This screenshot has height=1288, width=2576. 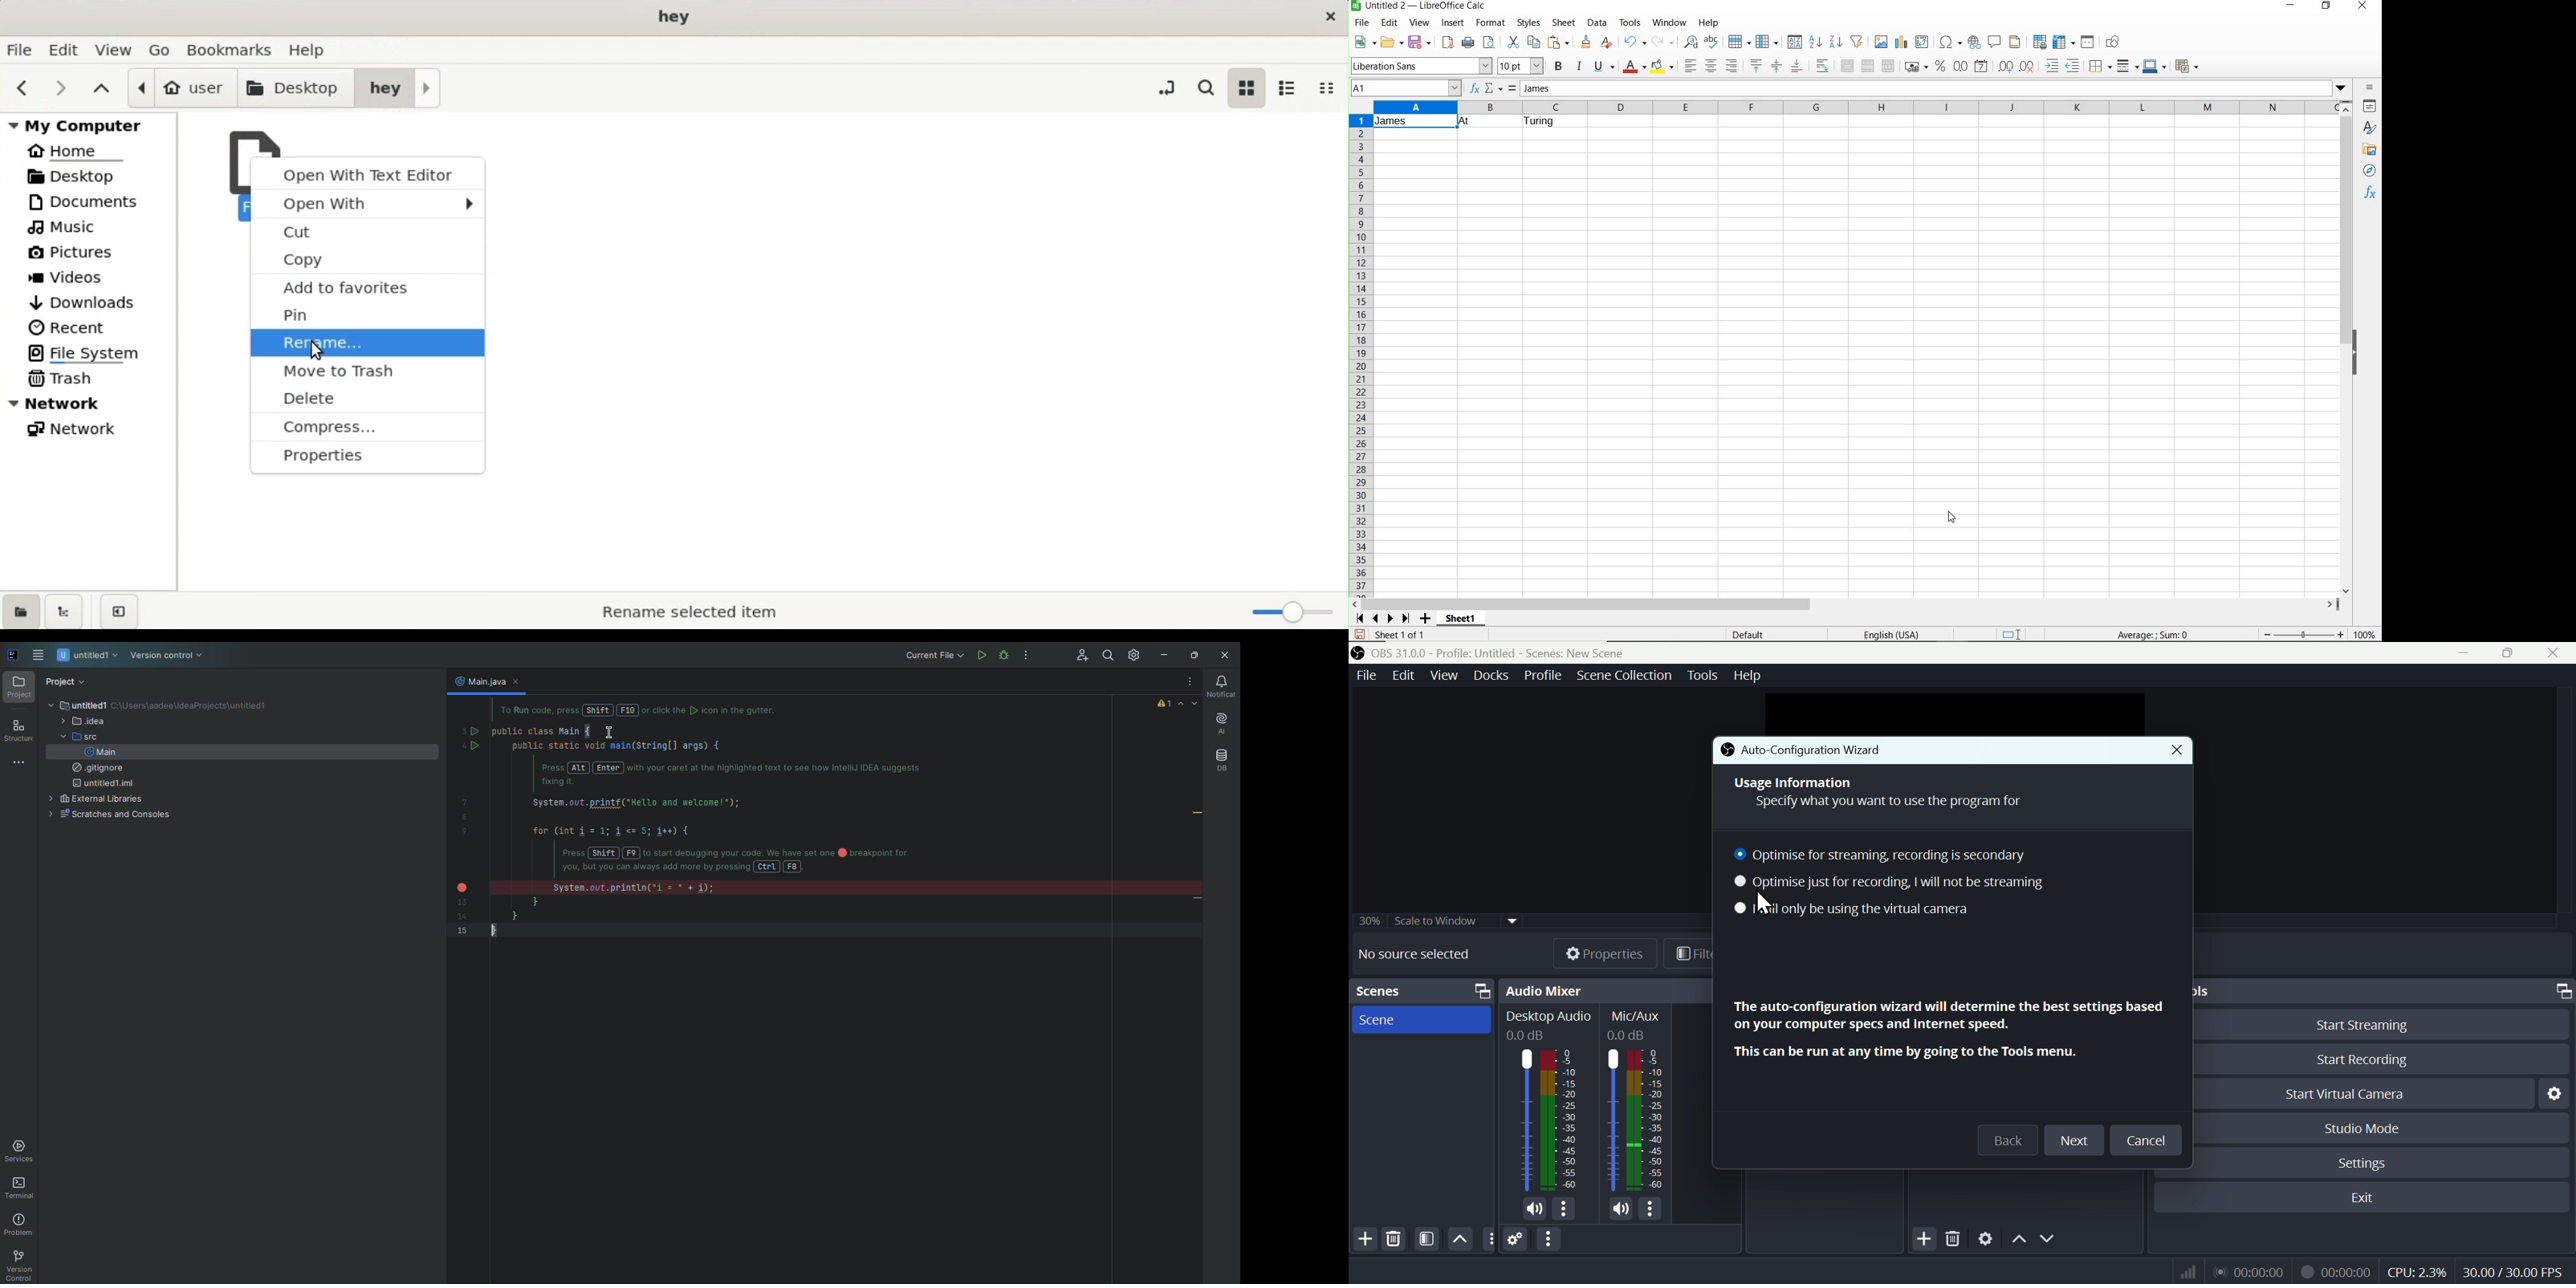 What do you see at coordinates (94, 769) in the screenshot?
I see `.gitignore` at bounding box center [94, 769].